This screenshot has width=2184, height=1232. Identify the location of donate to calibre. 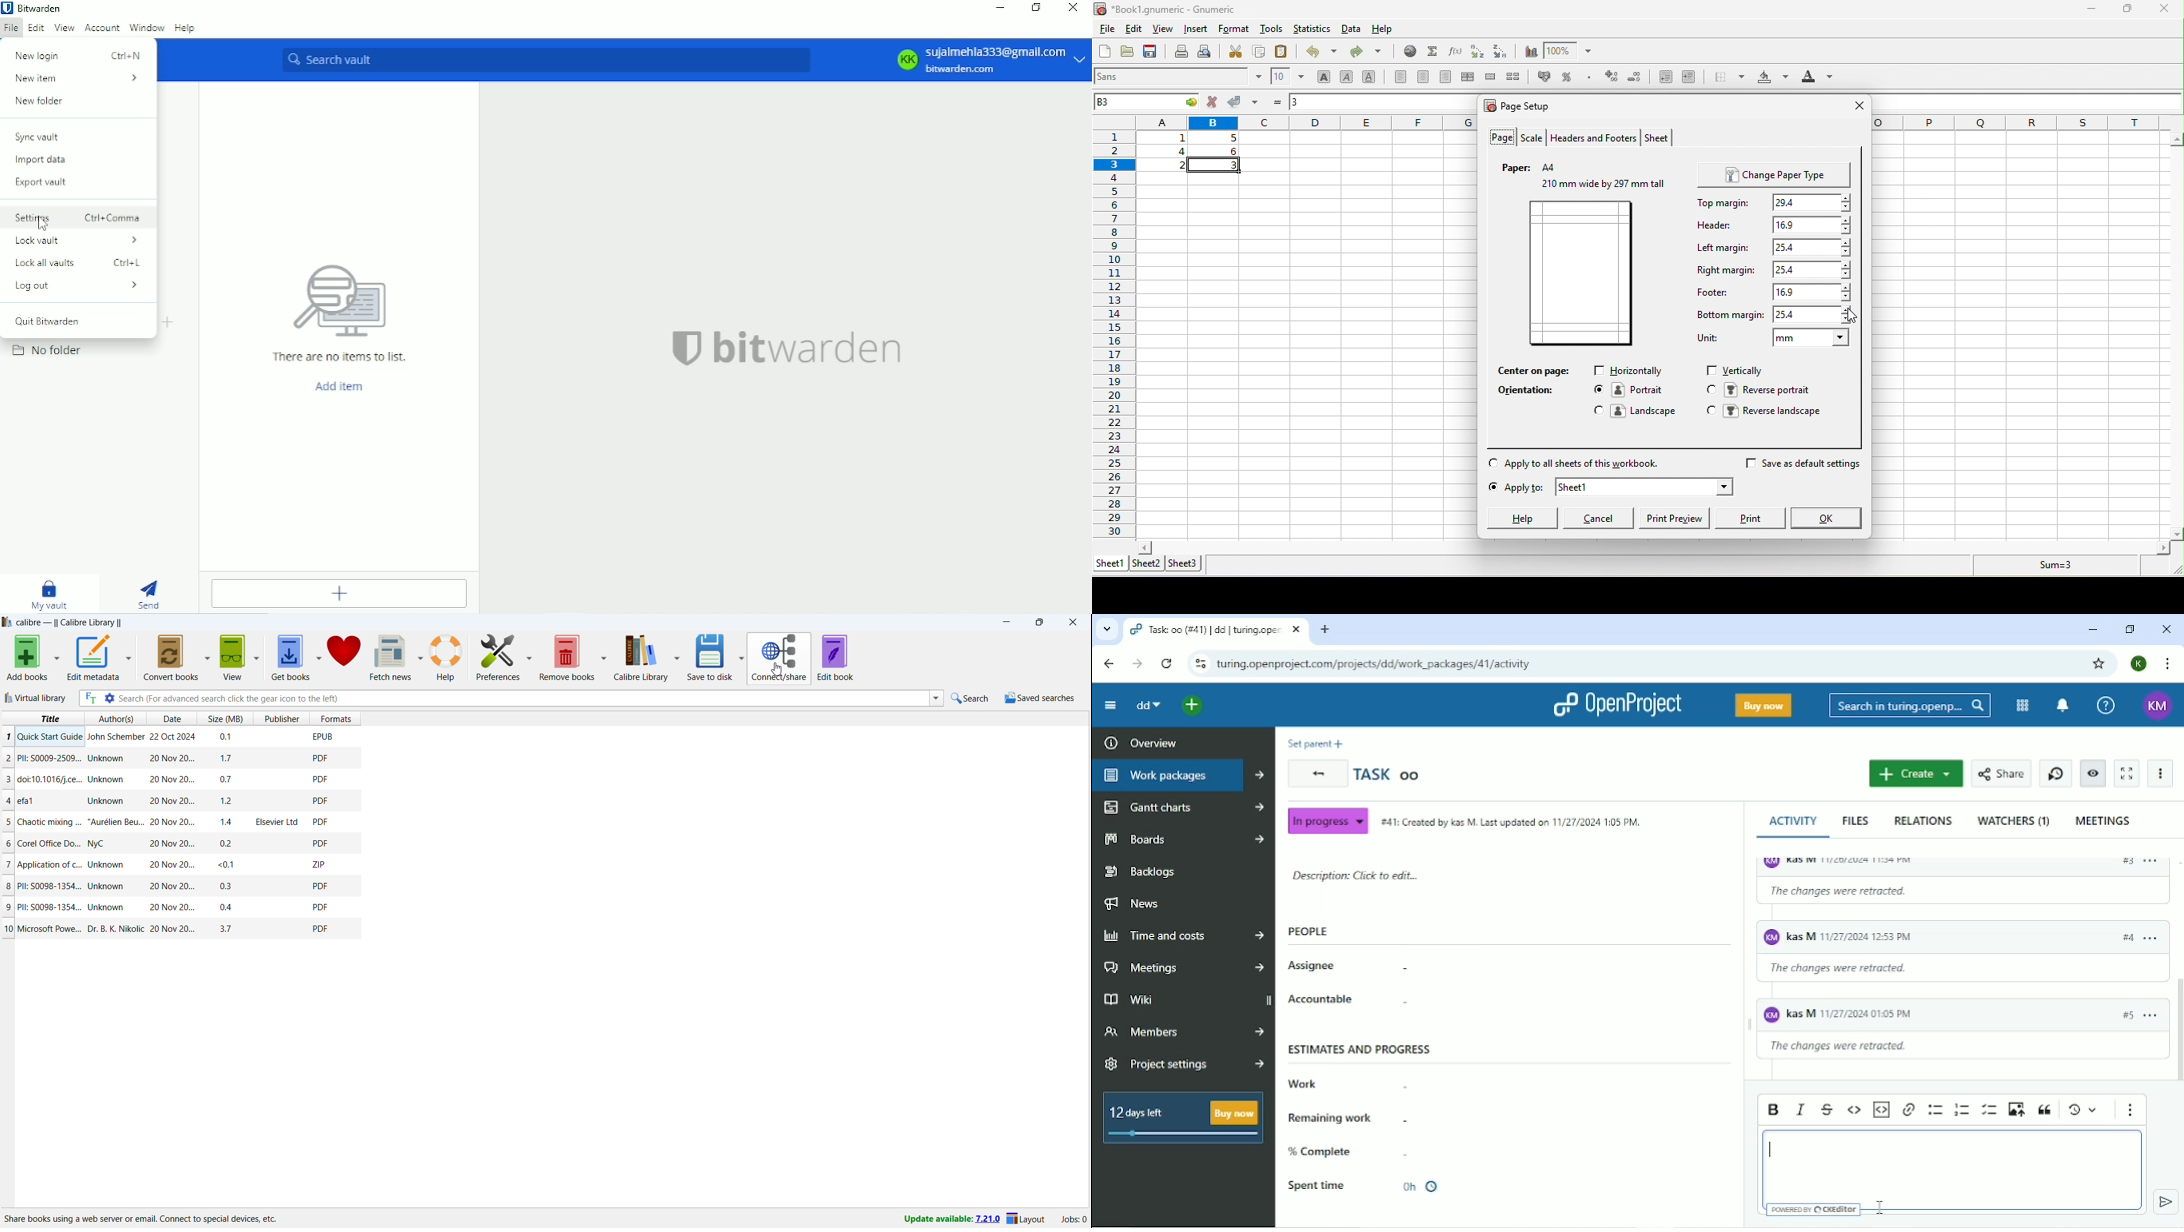
(345, 657).